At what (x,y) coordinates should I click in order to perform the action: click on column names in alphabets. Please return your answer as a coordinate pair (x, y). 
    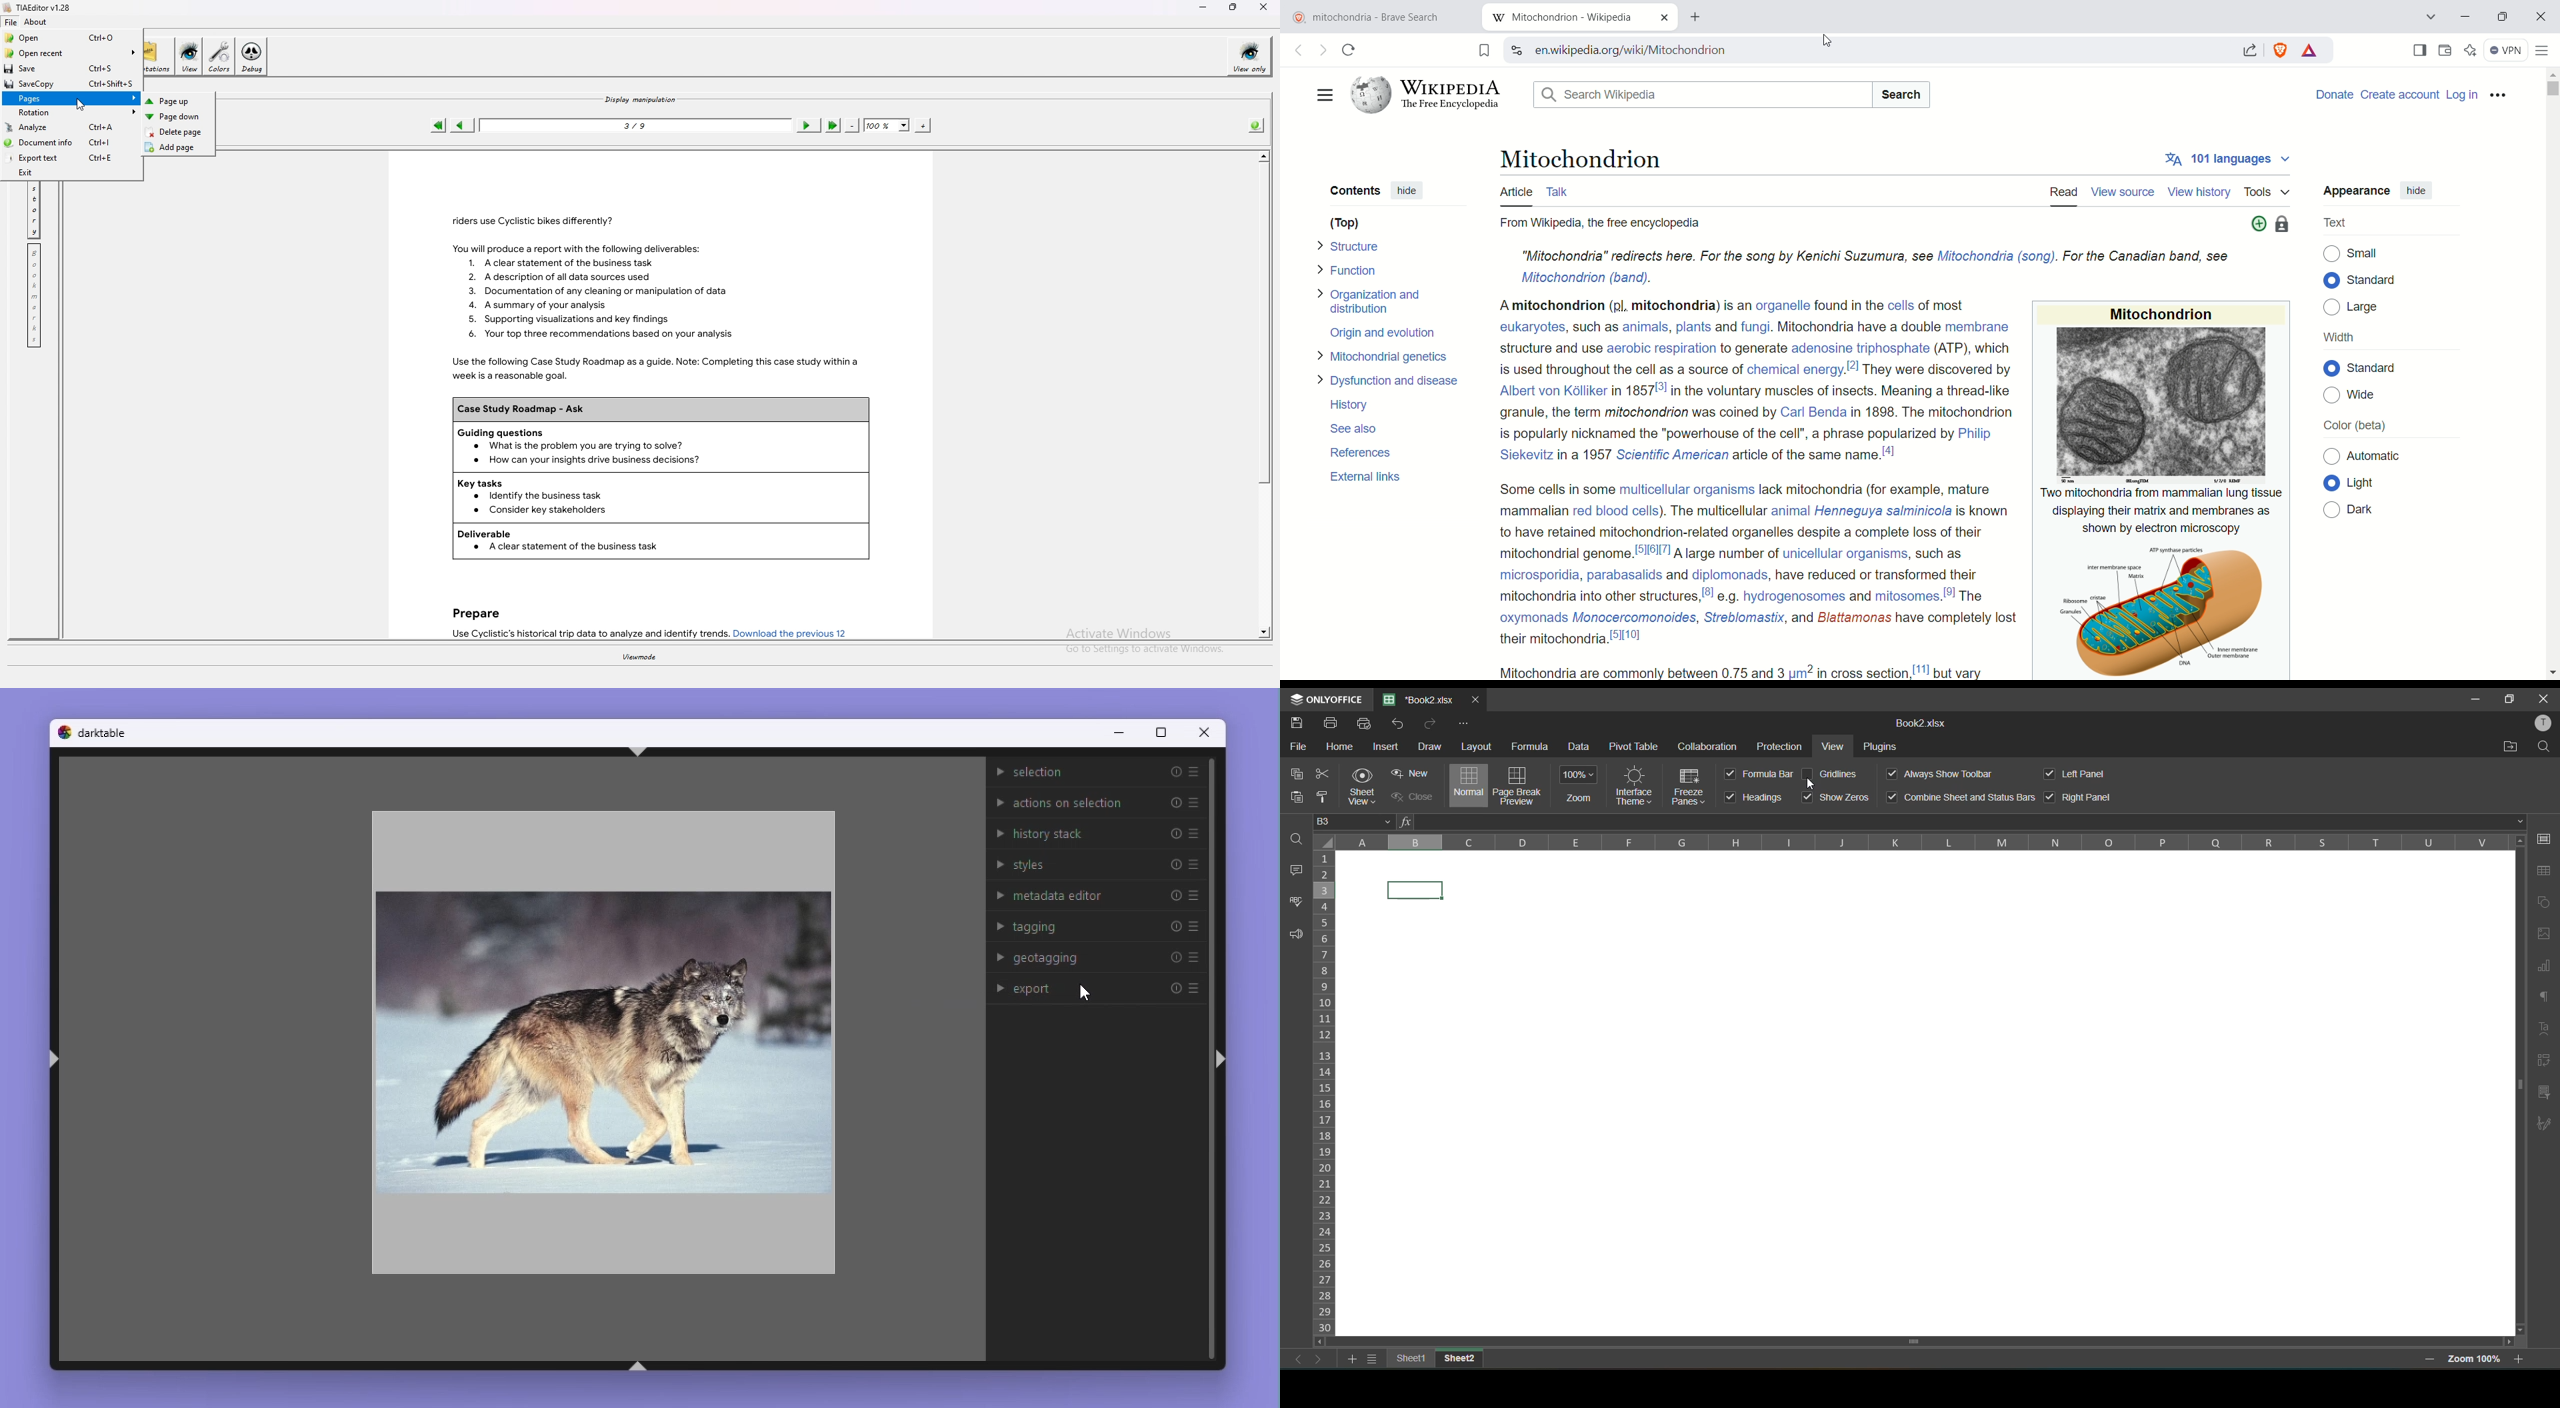
    Looking at the image, I should click on (1921, 842).